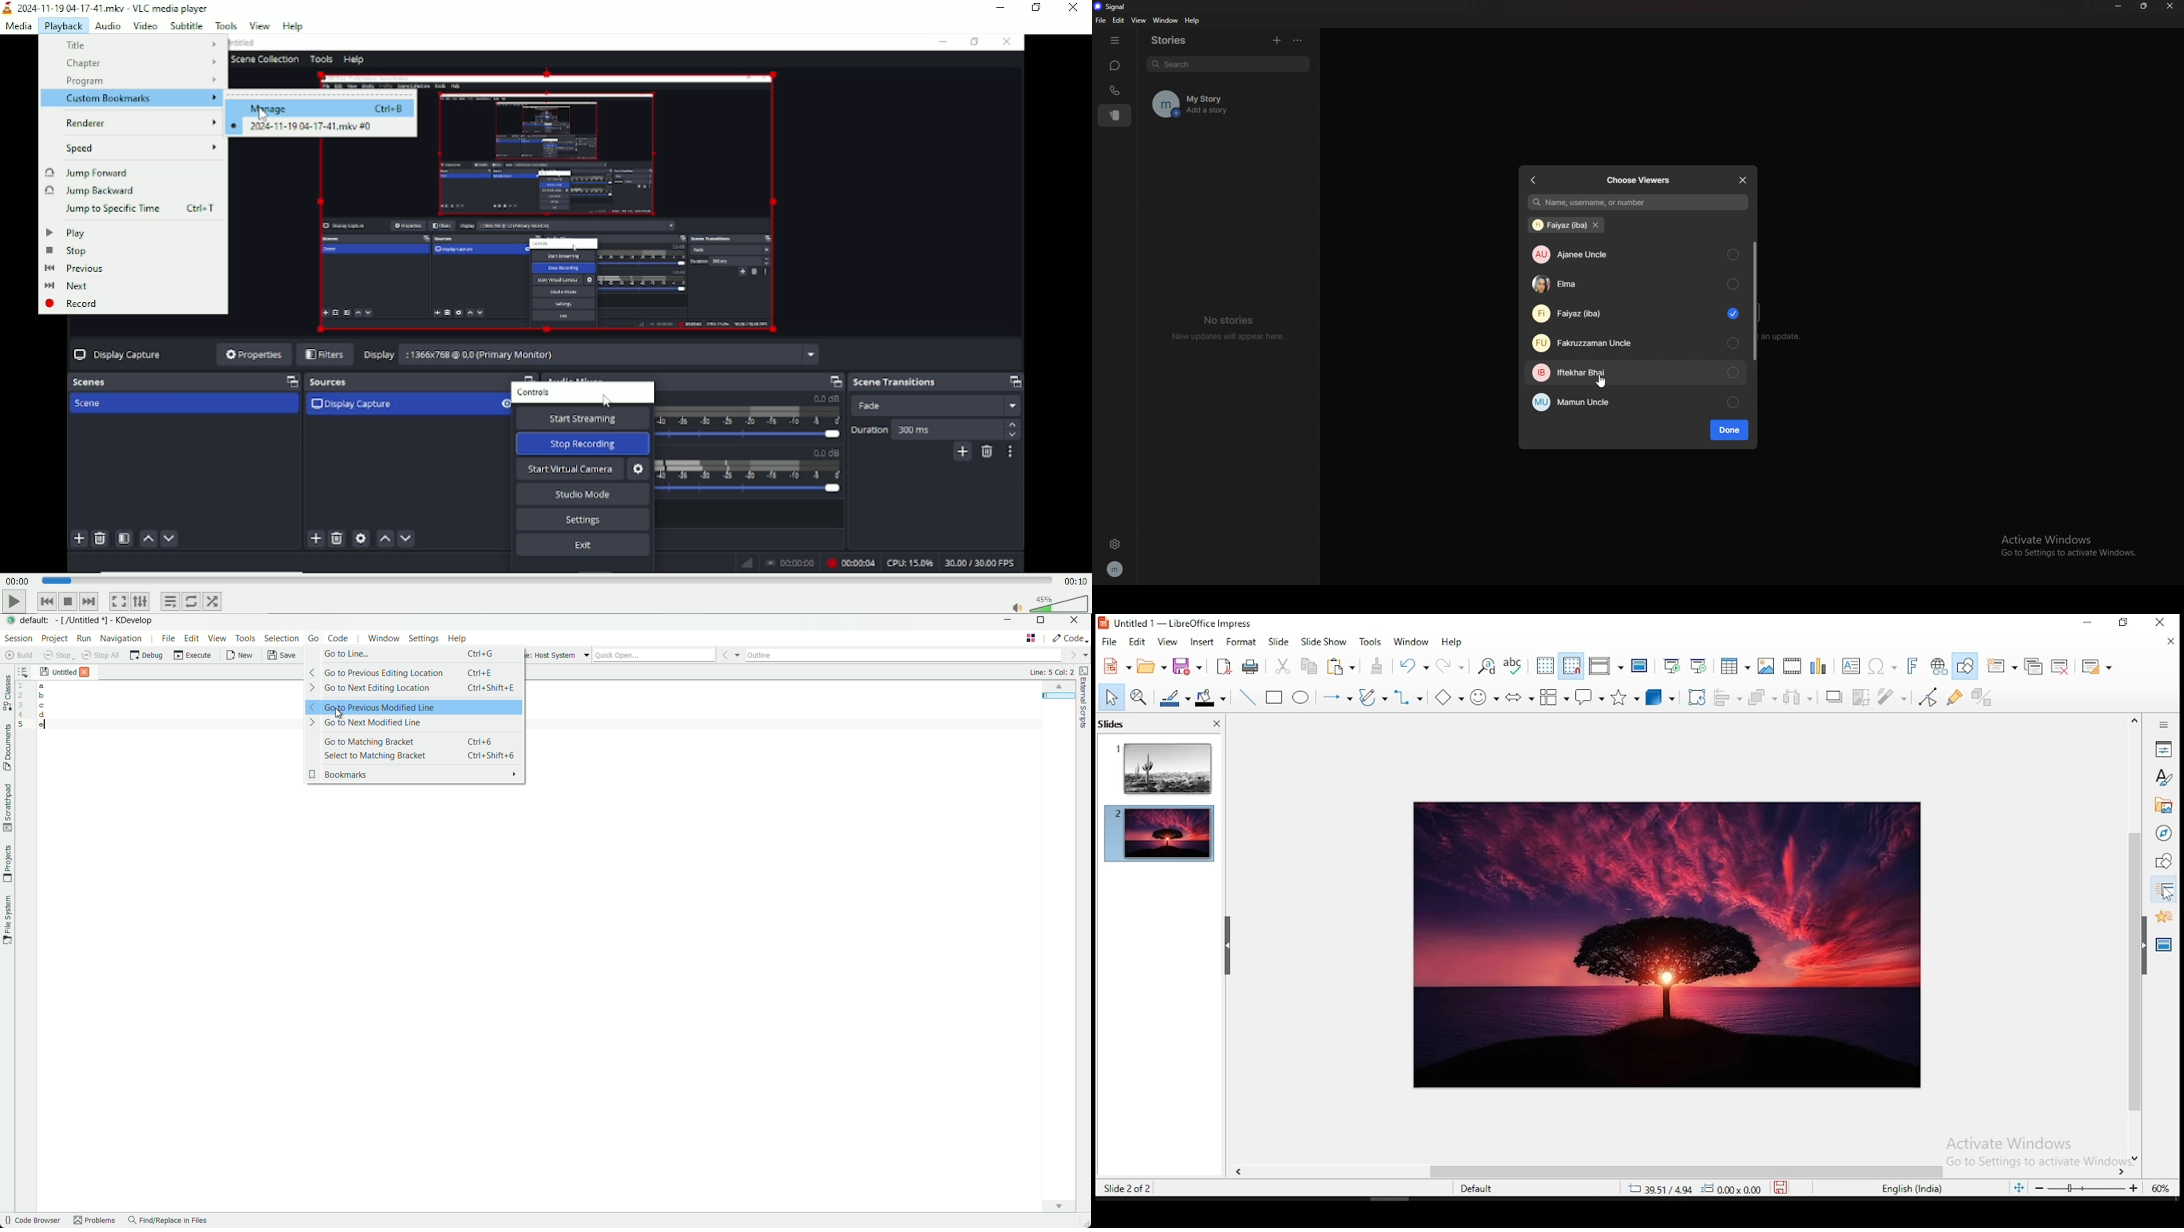 The image size is (2184, 1232). I want to click on show draw functions, so click(1964, 667).